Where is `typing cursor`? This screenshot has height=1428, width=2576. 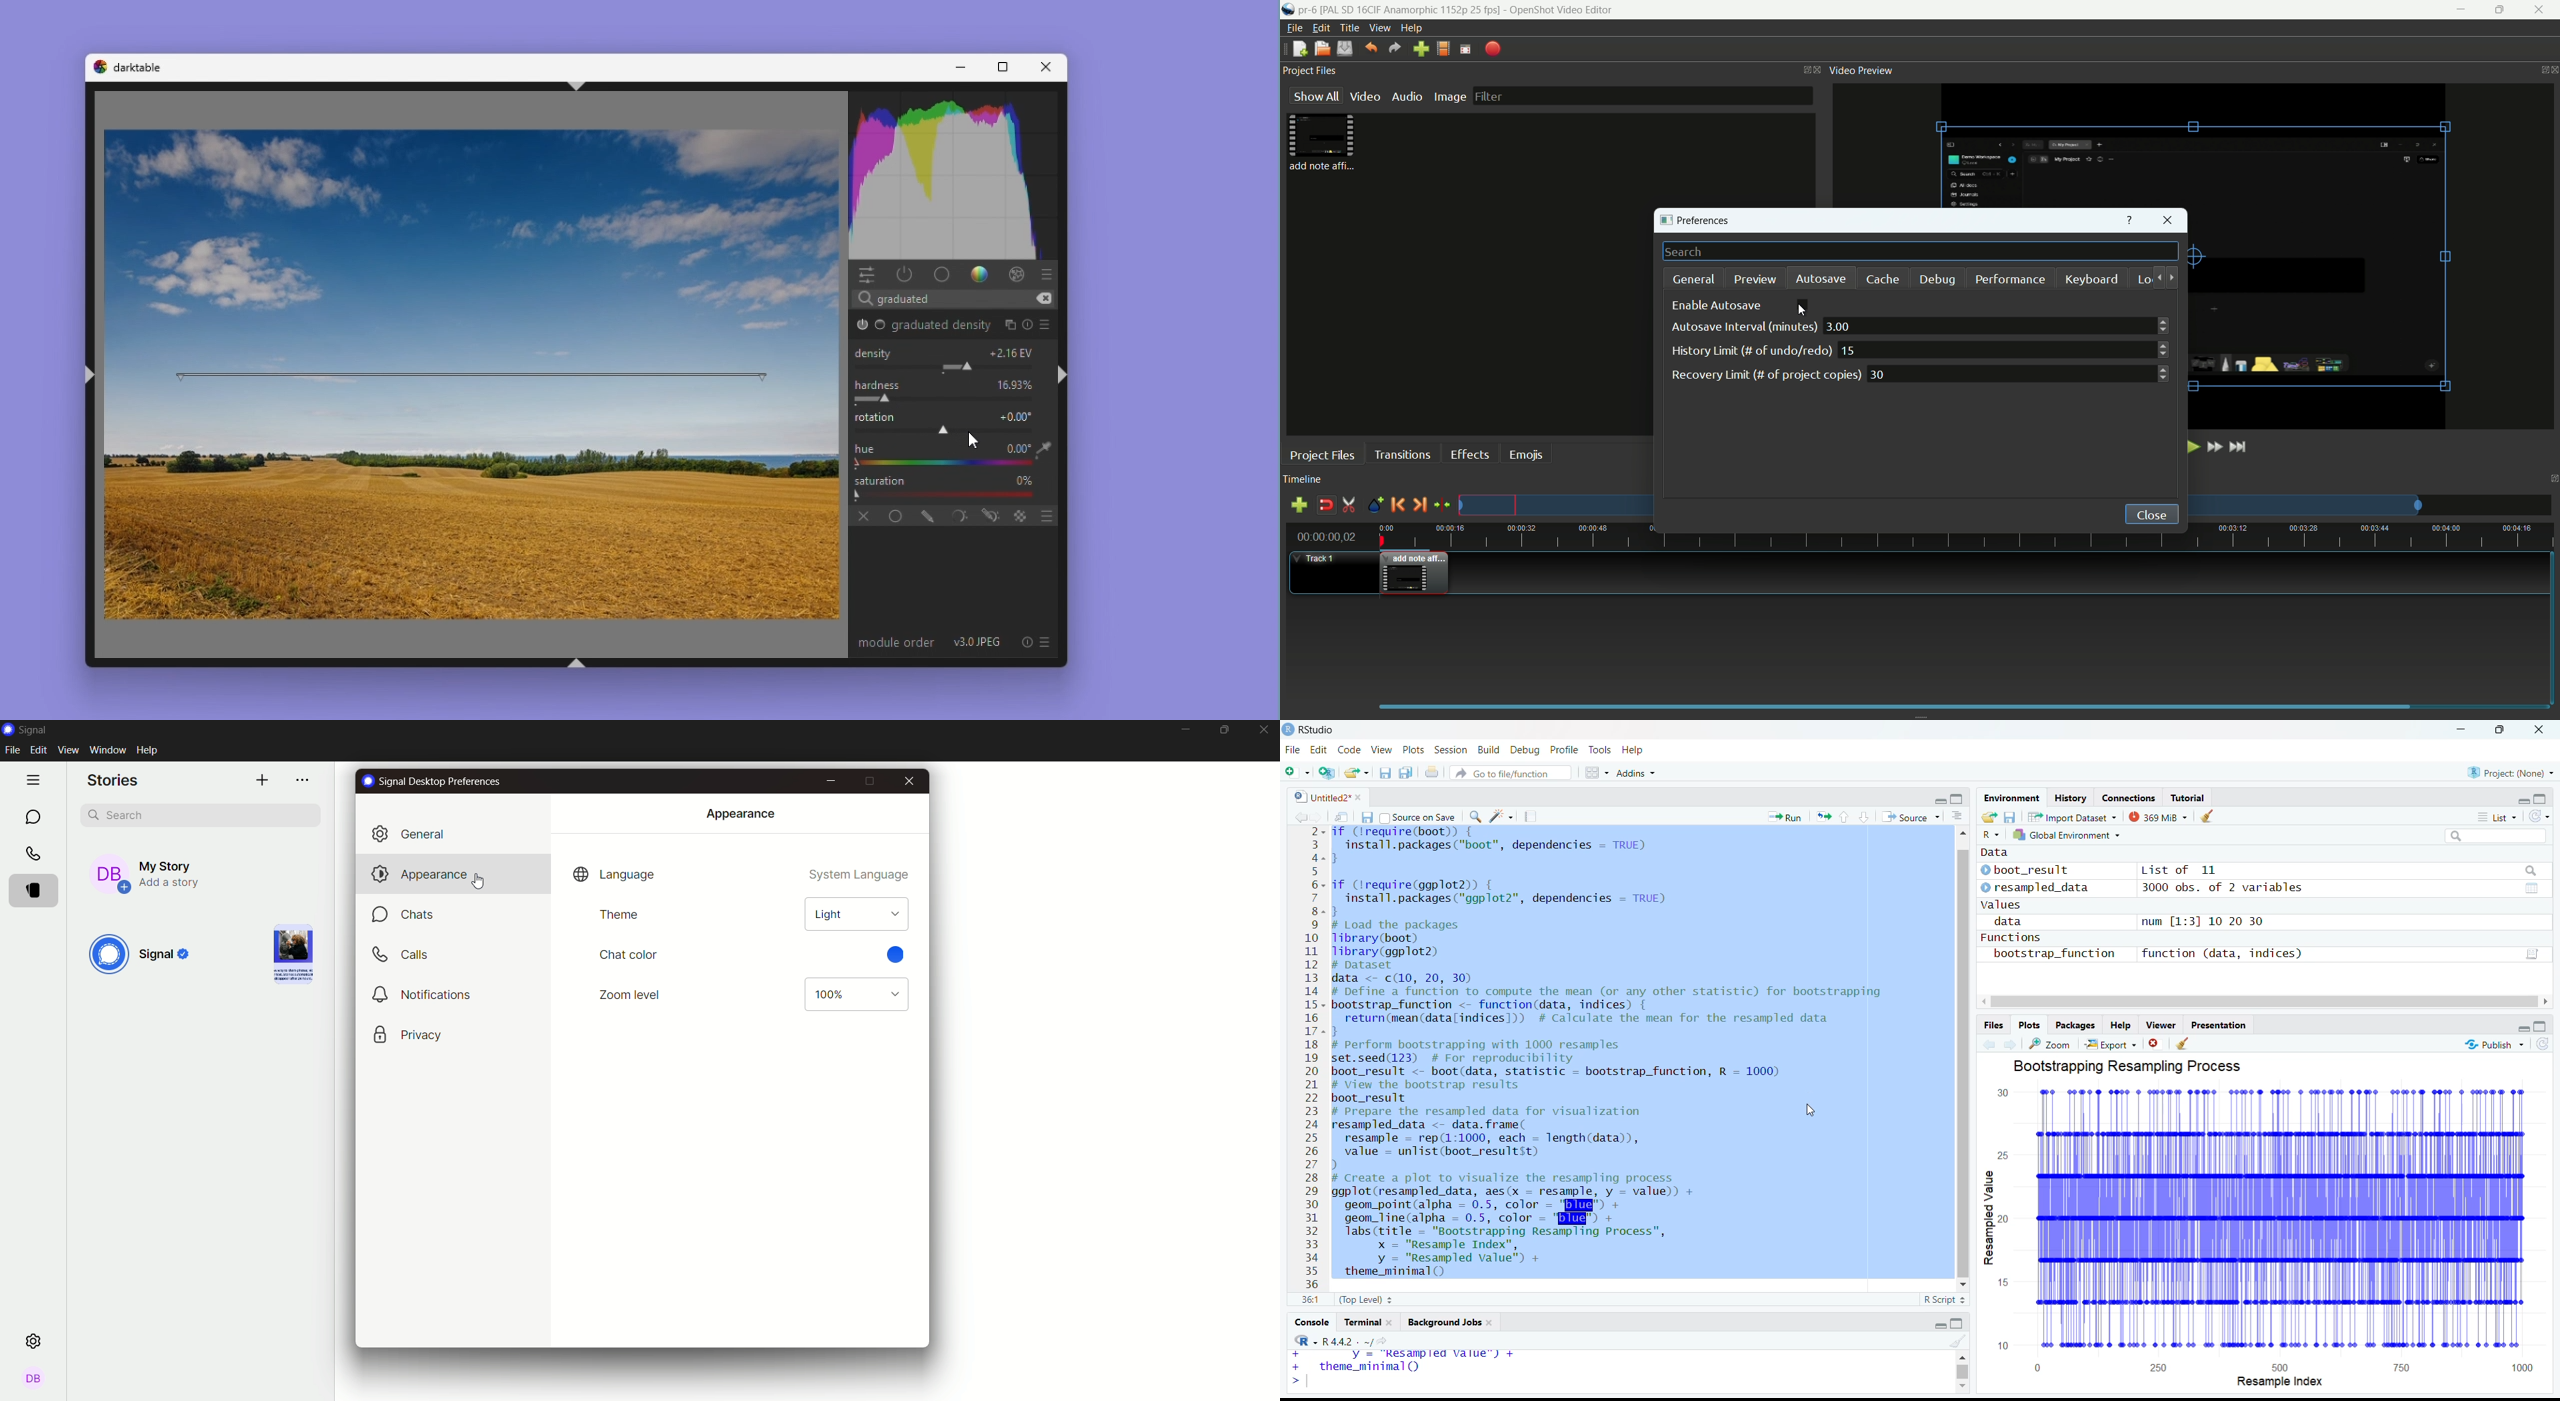
typing cursor is located at coordinates (1338, 1286).